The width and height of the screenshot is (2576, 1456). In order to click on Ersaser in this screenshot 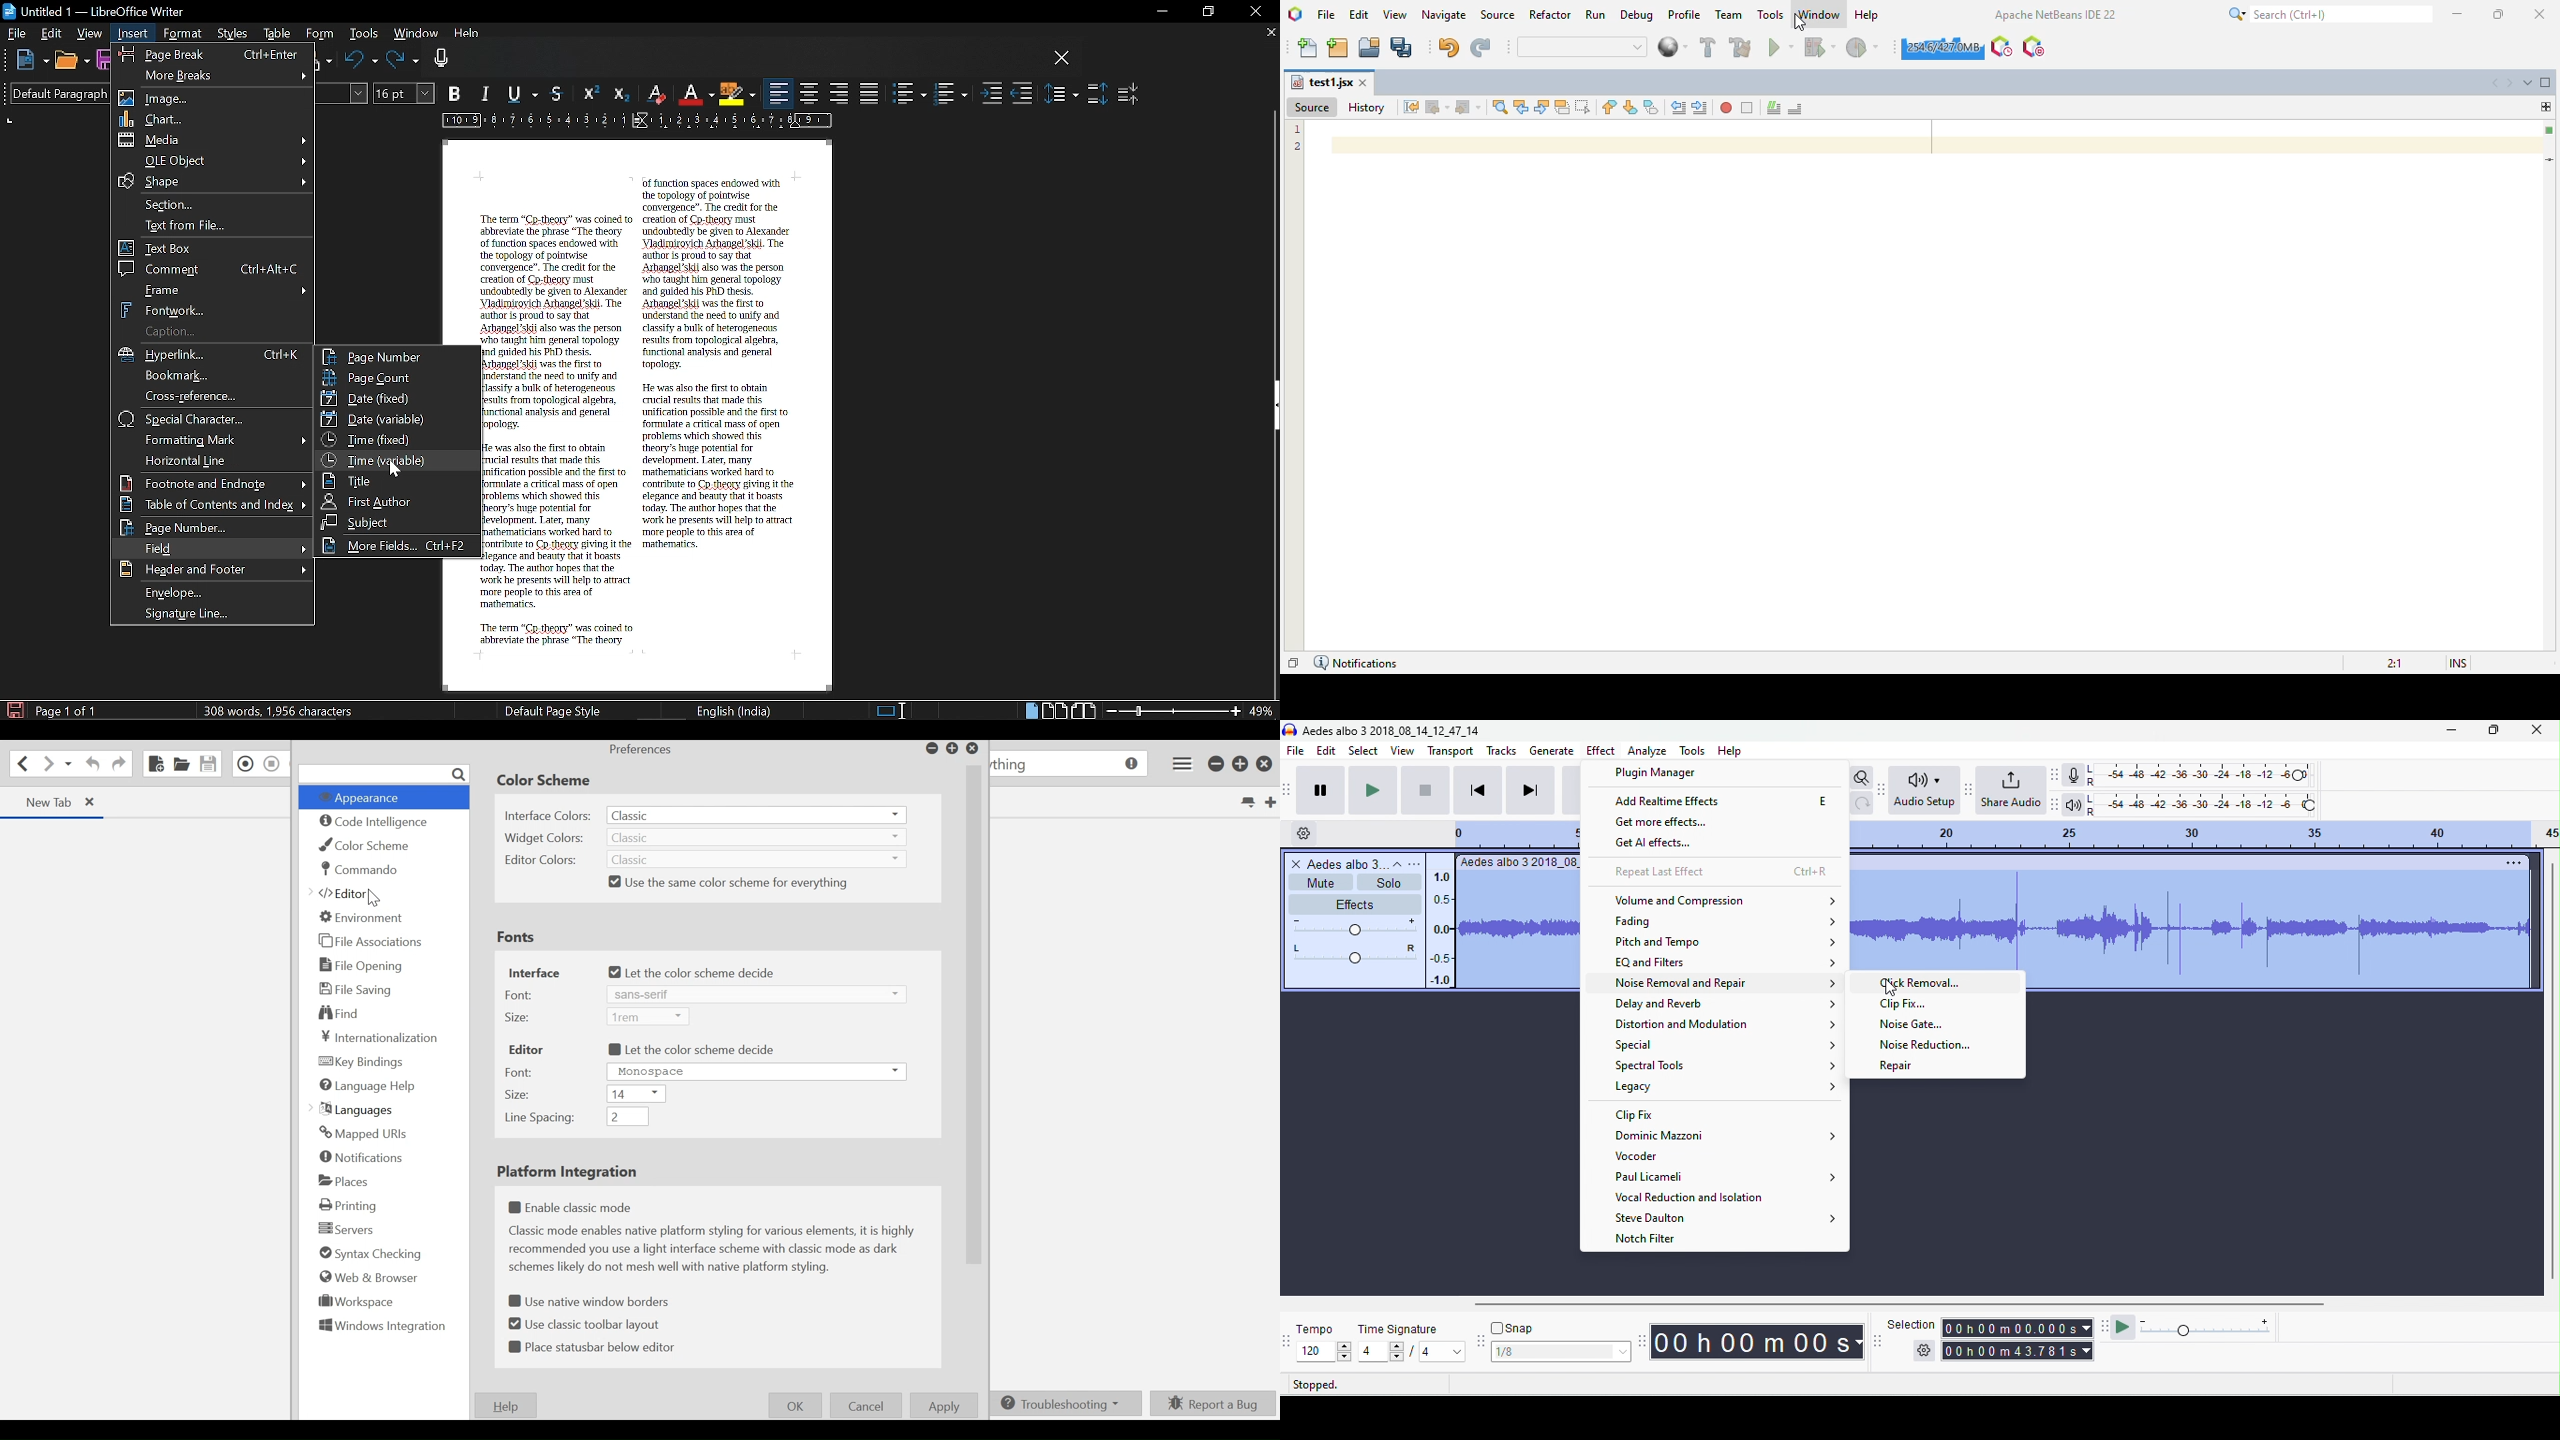, I will do `click(657, 95)`.